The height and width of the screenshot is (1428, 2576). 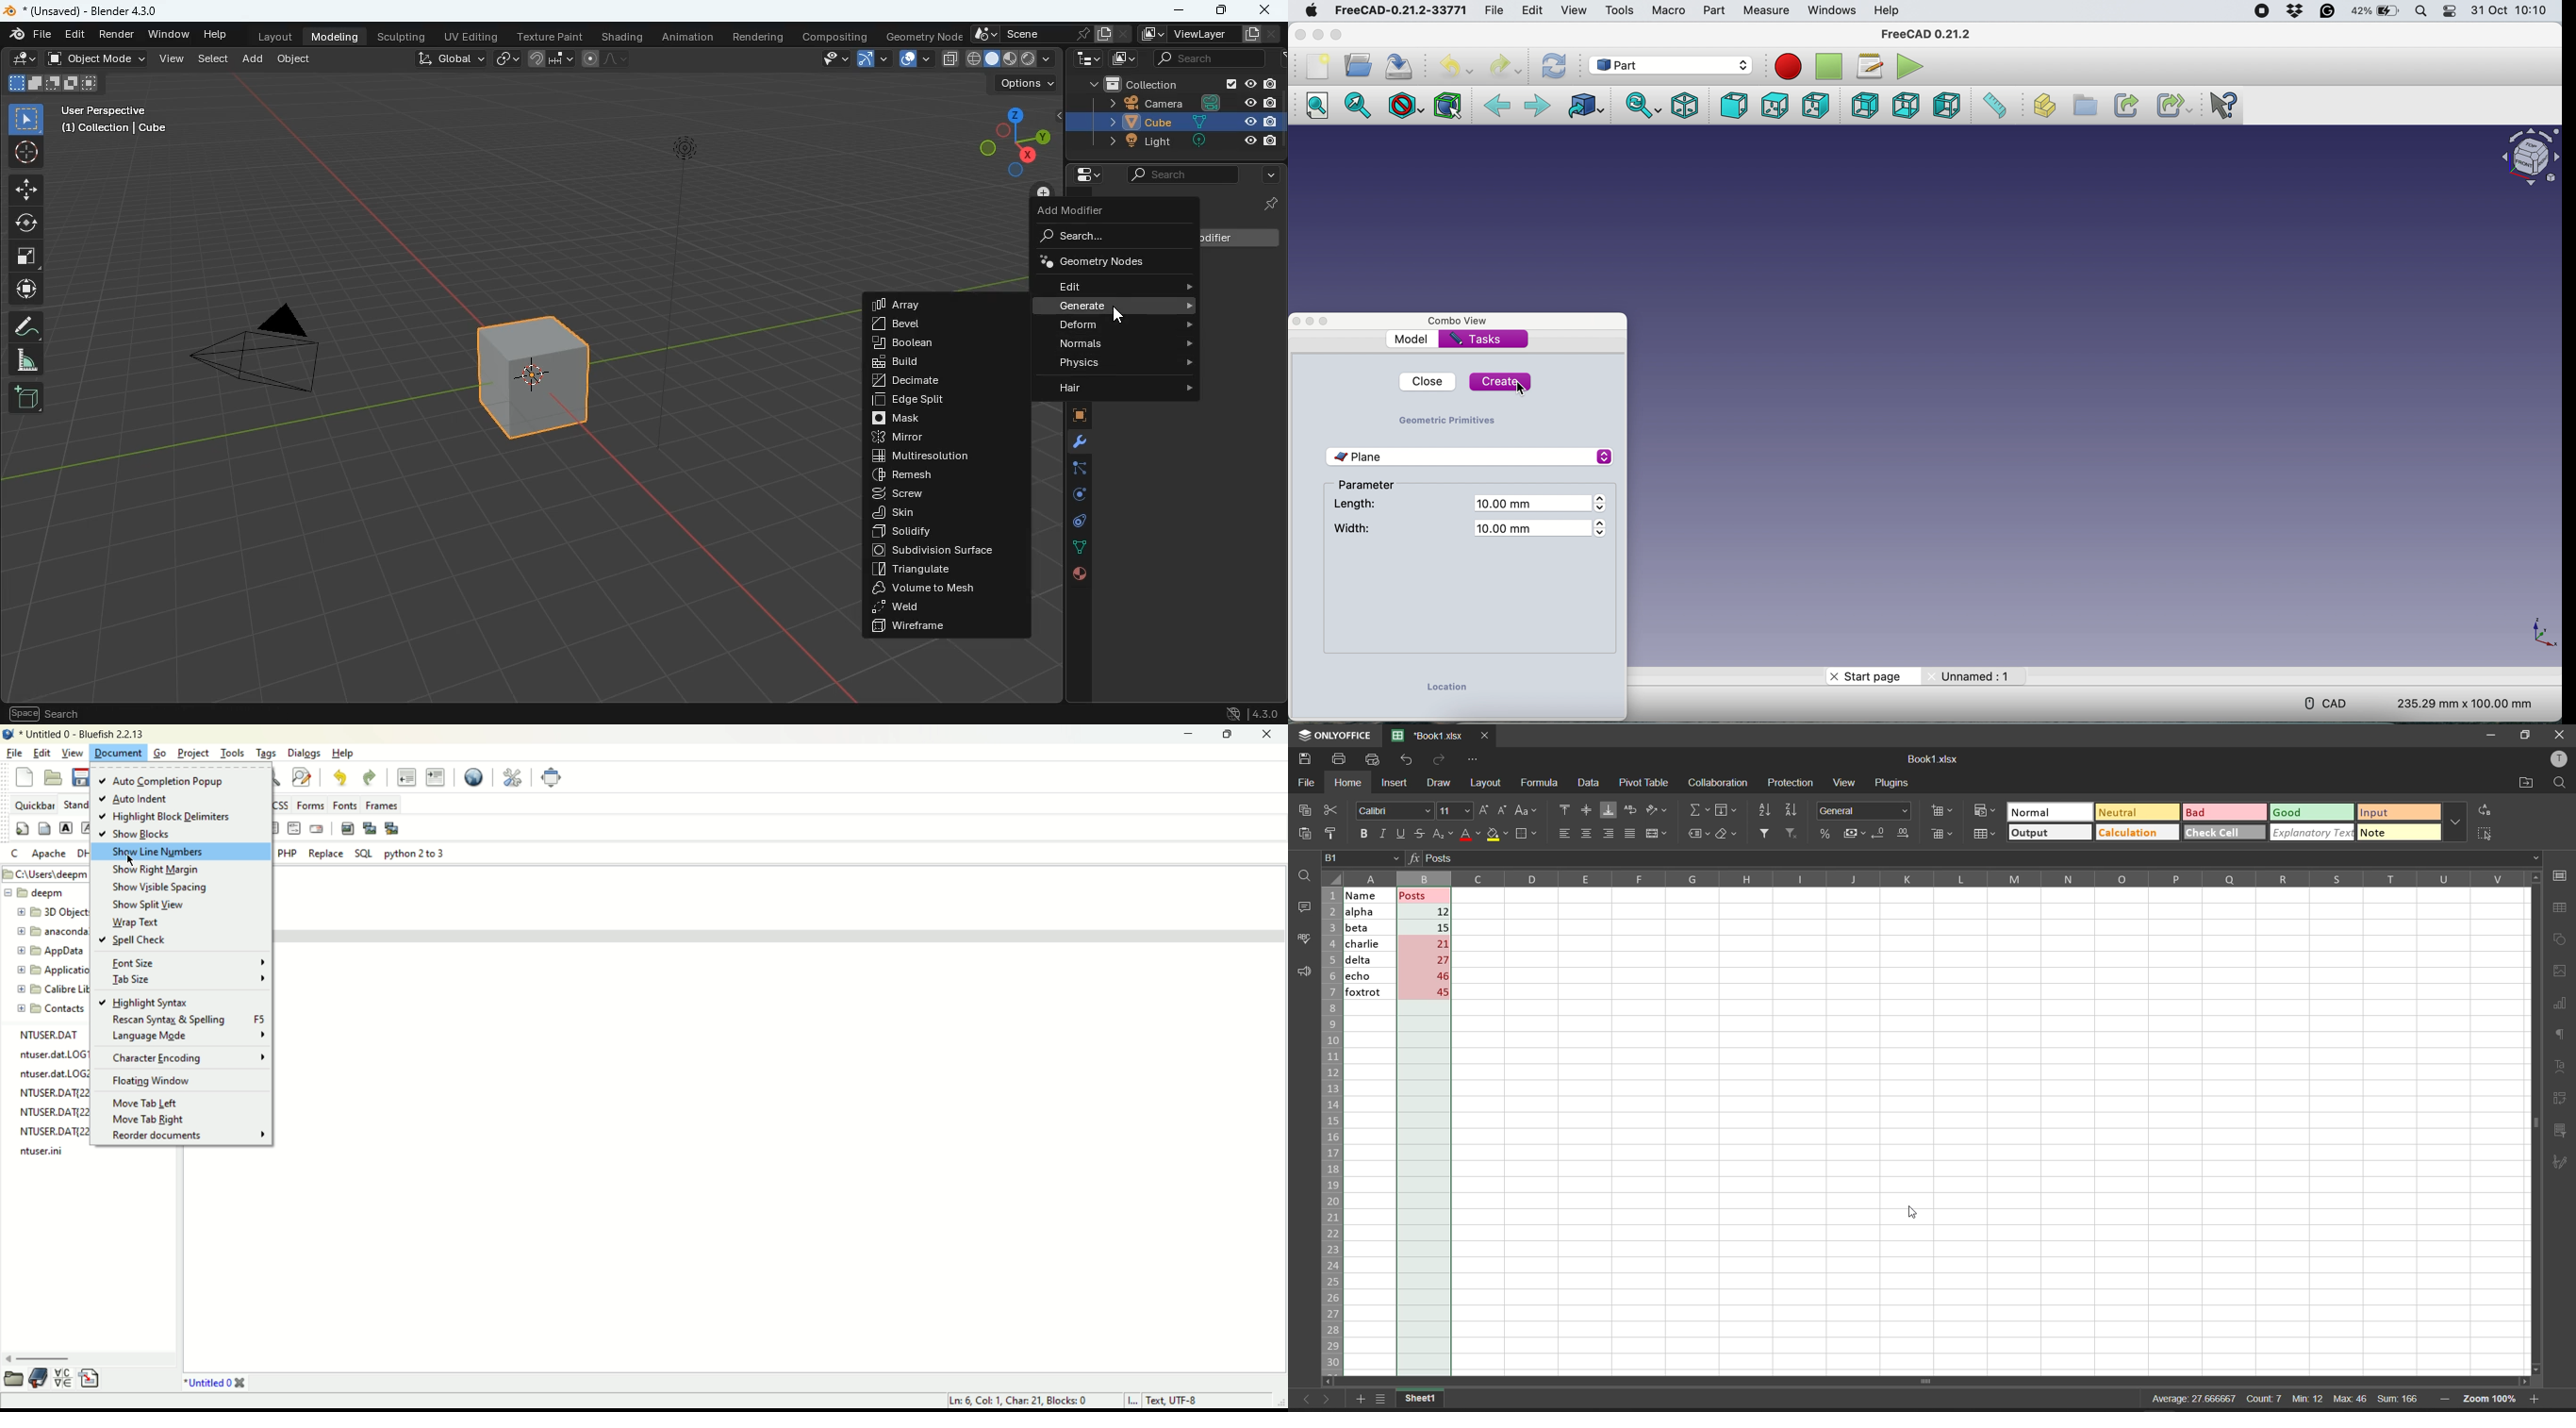 I want to click on insert file, so click(x=94, y=1378).